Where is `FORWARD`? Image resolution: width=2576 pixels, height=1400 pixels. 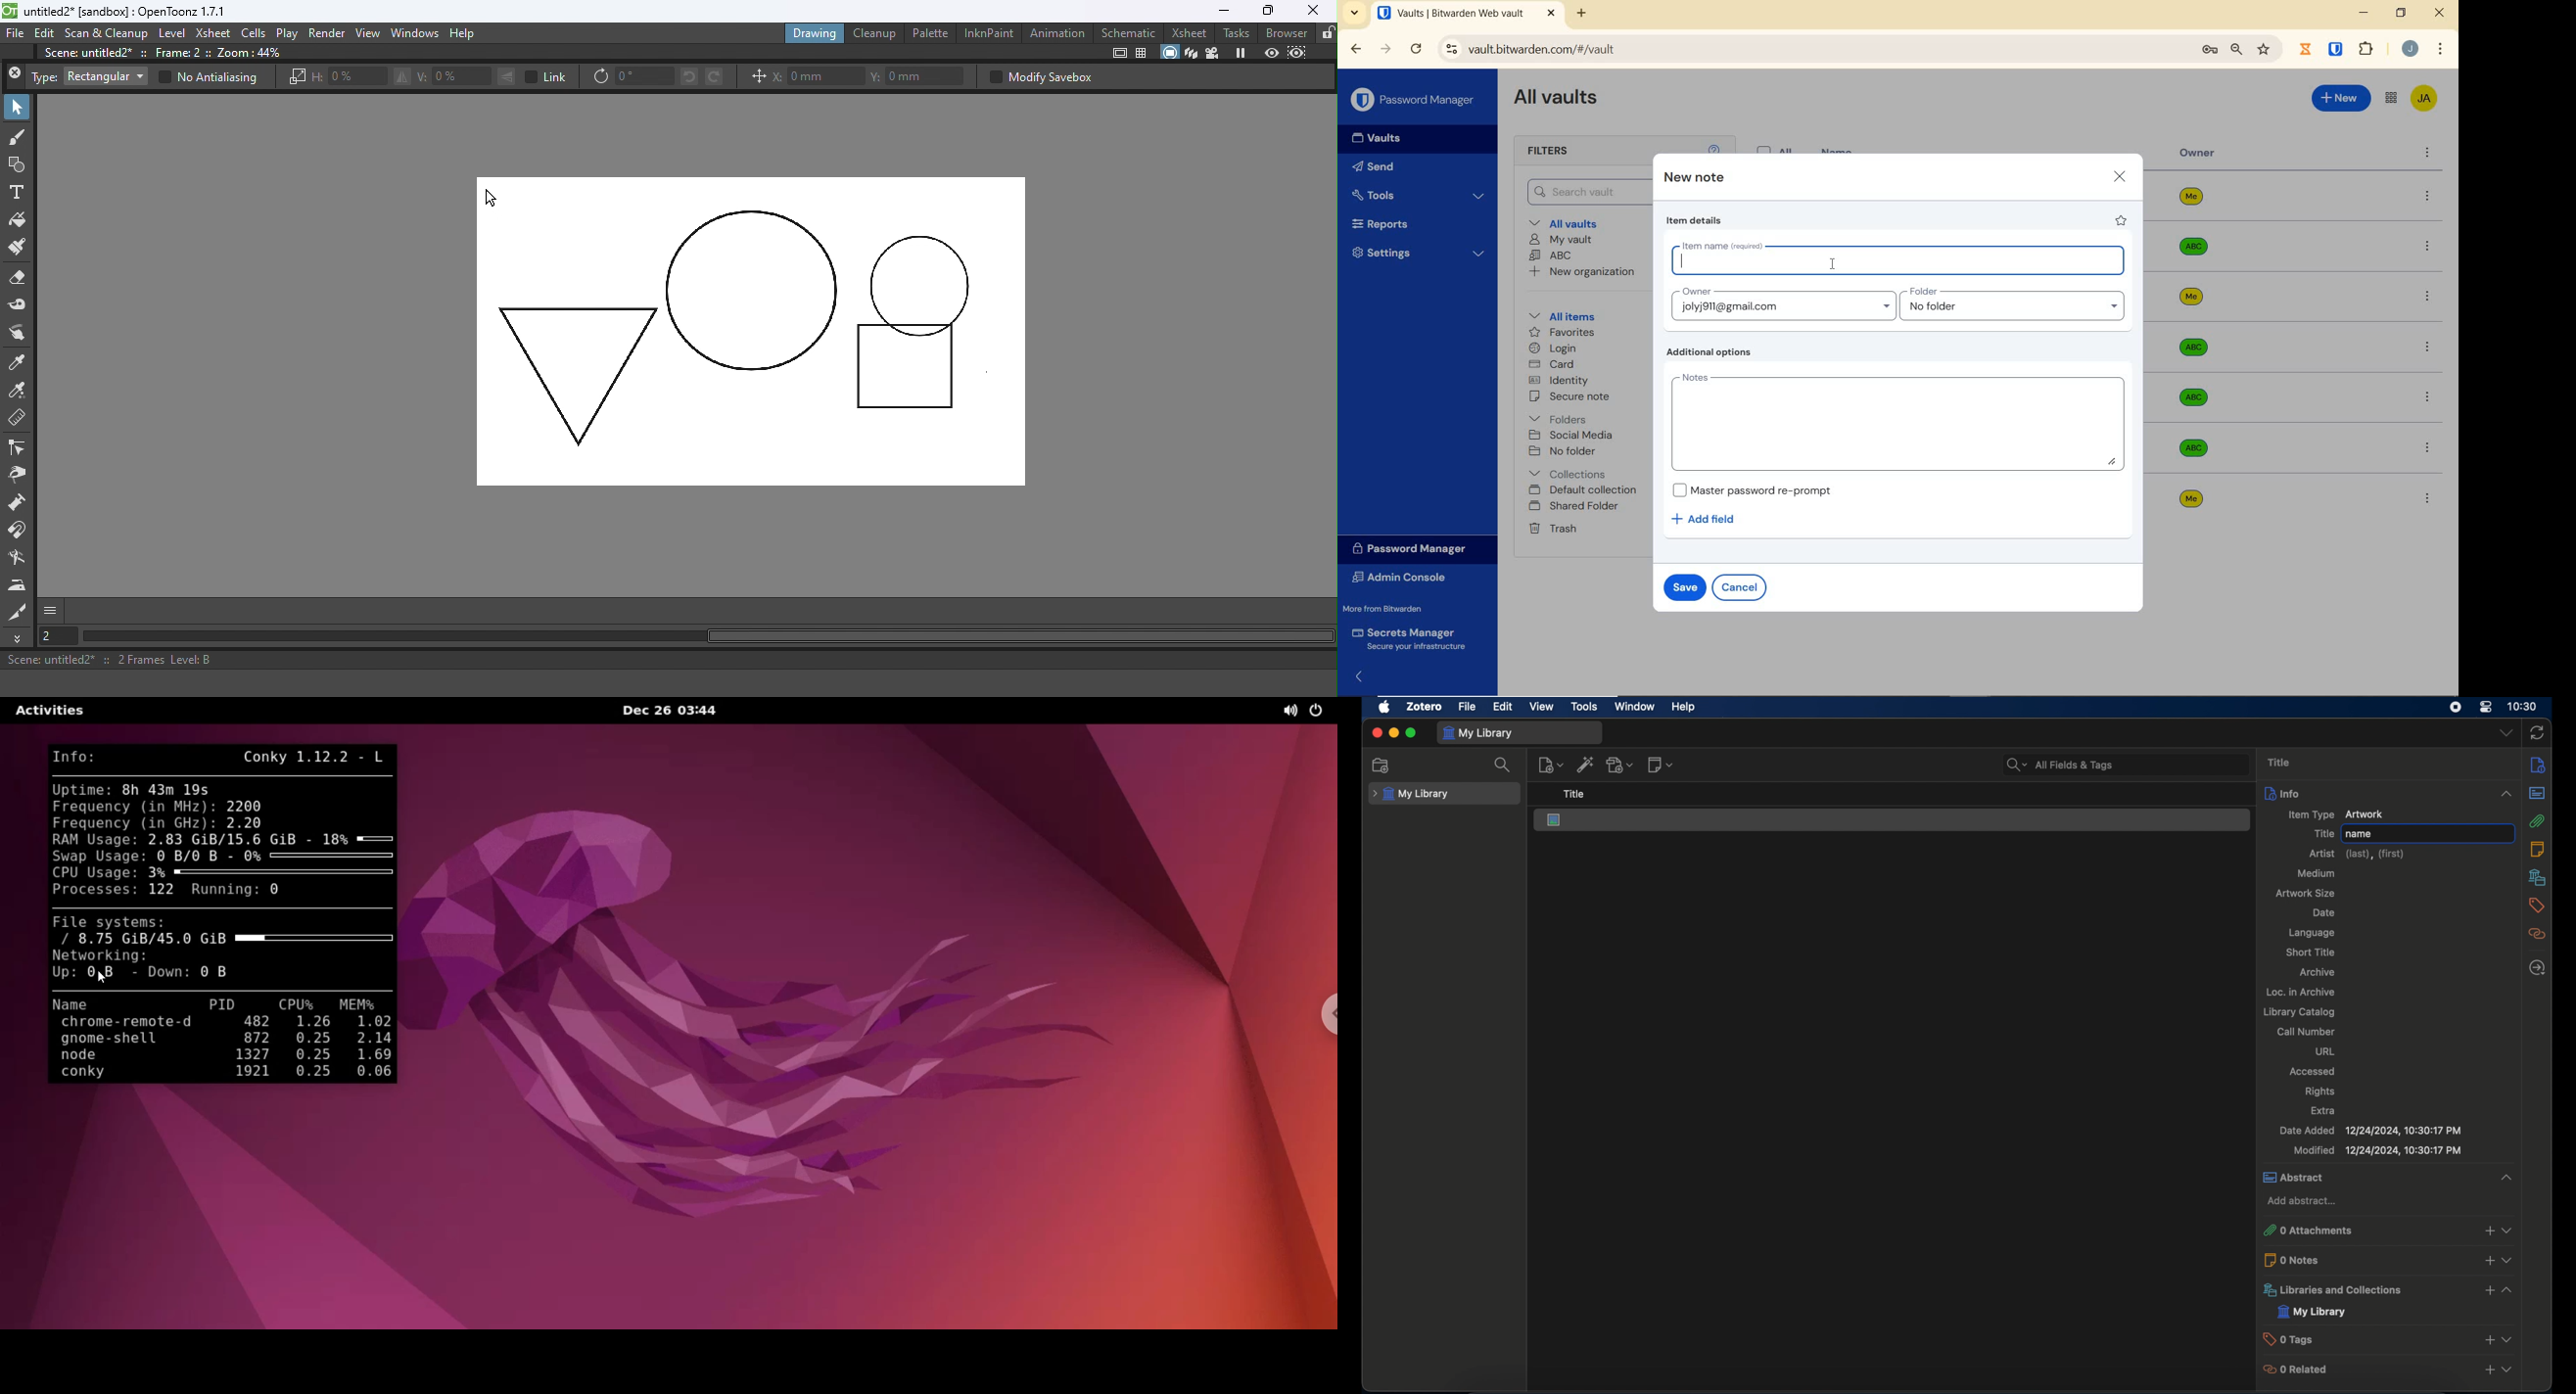 FORWARD is located at coordinates (1386, 50).